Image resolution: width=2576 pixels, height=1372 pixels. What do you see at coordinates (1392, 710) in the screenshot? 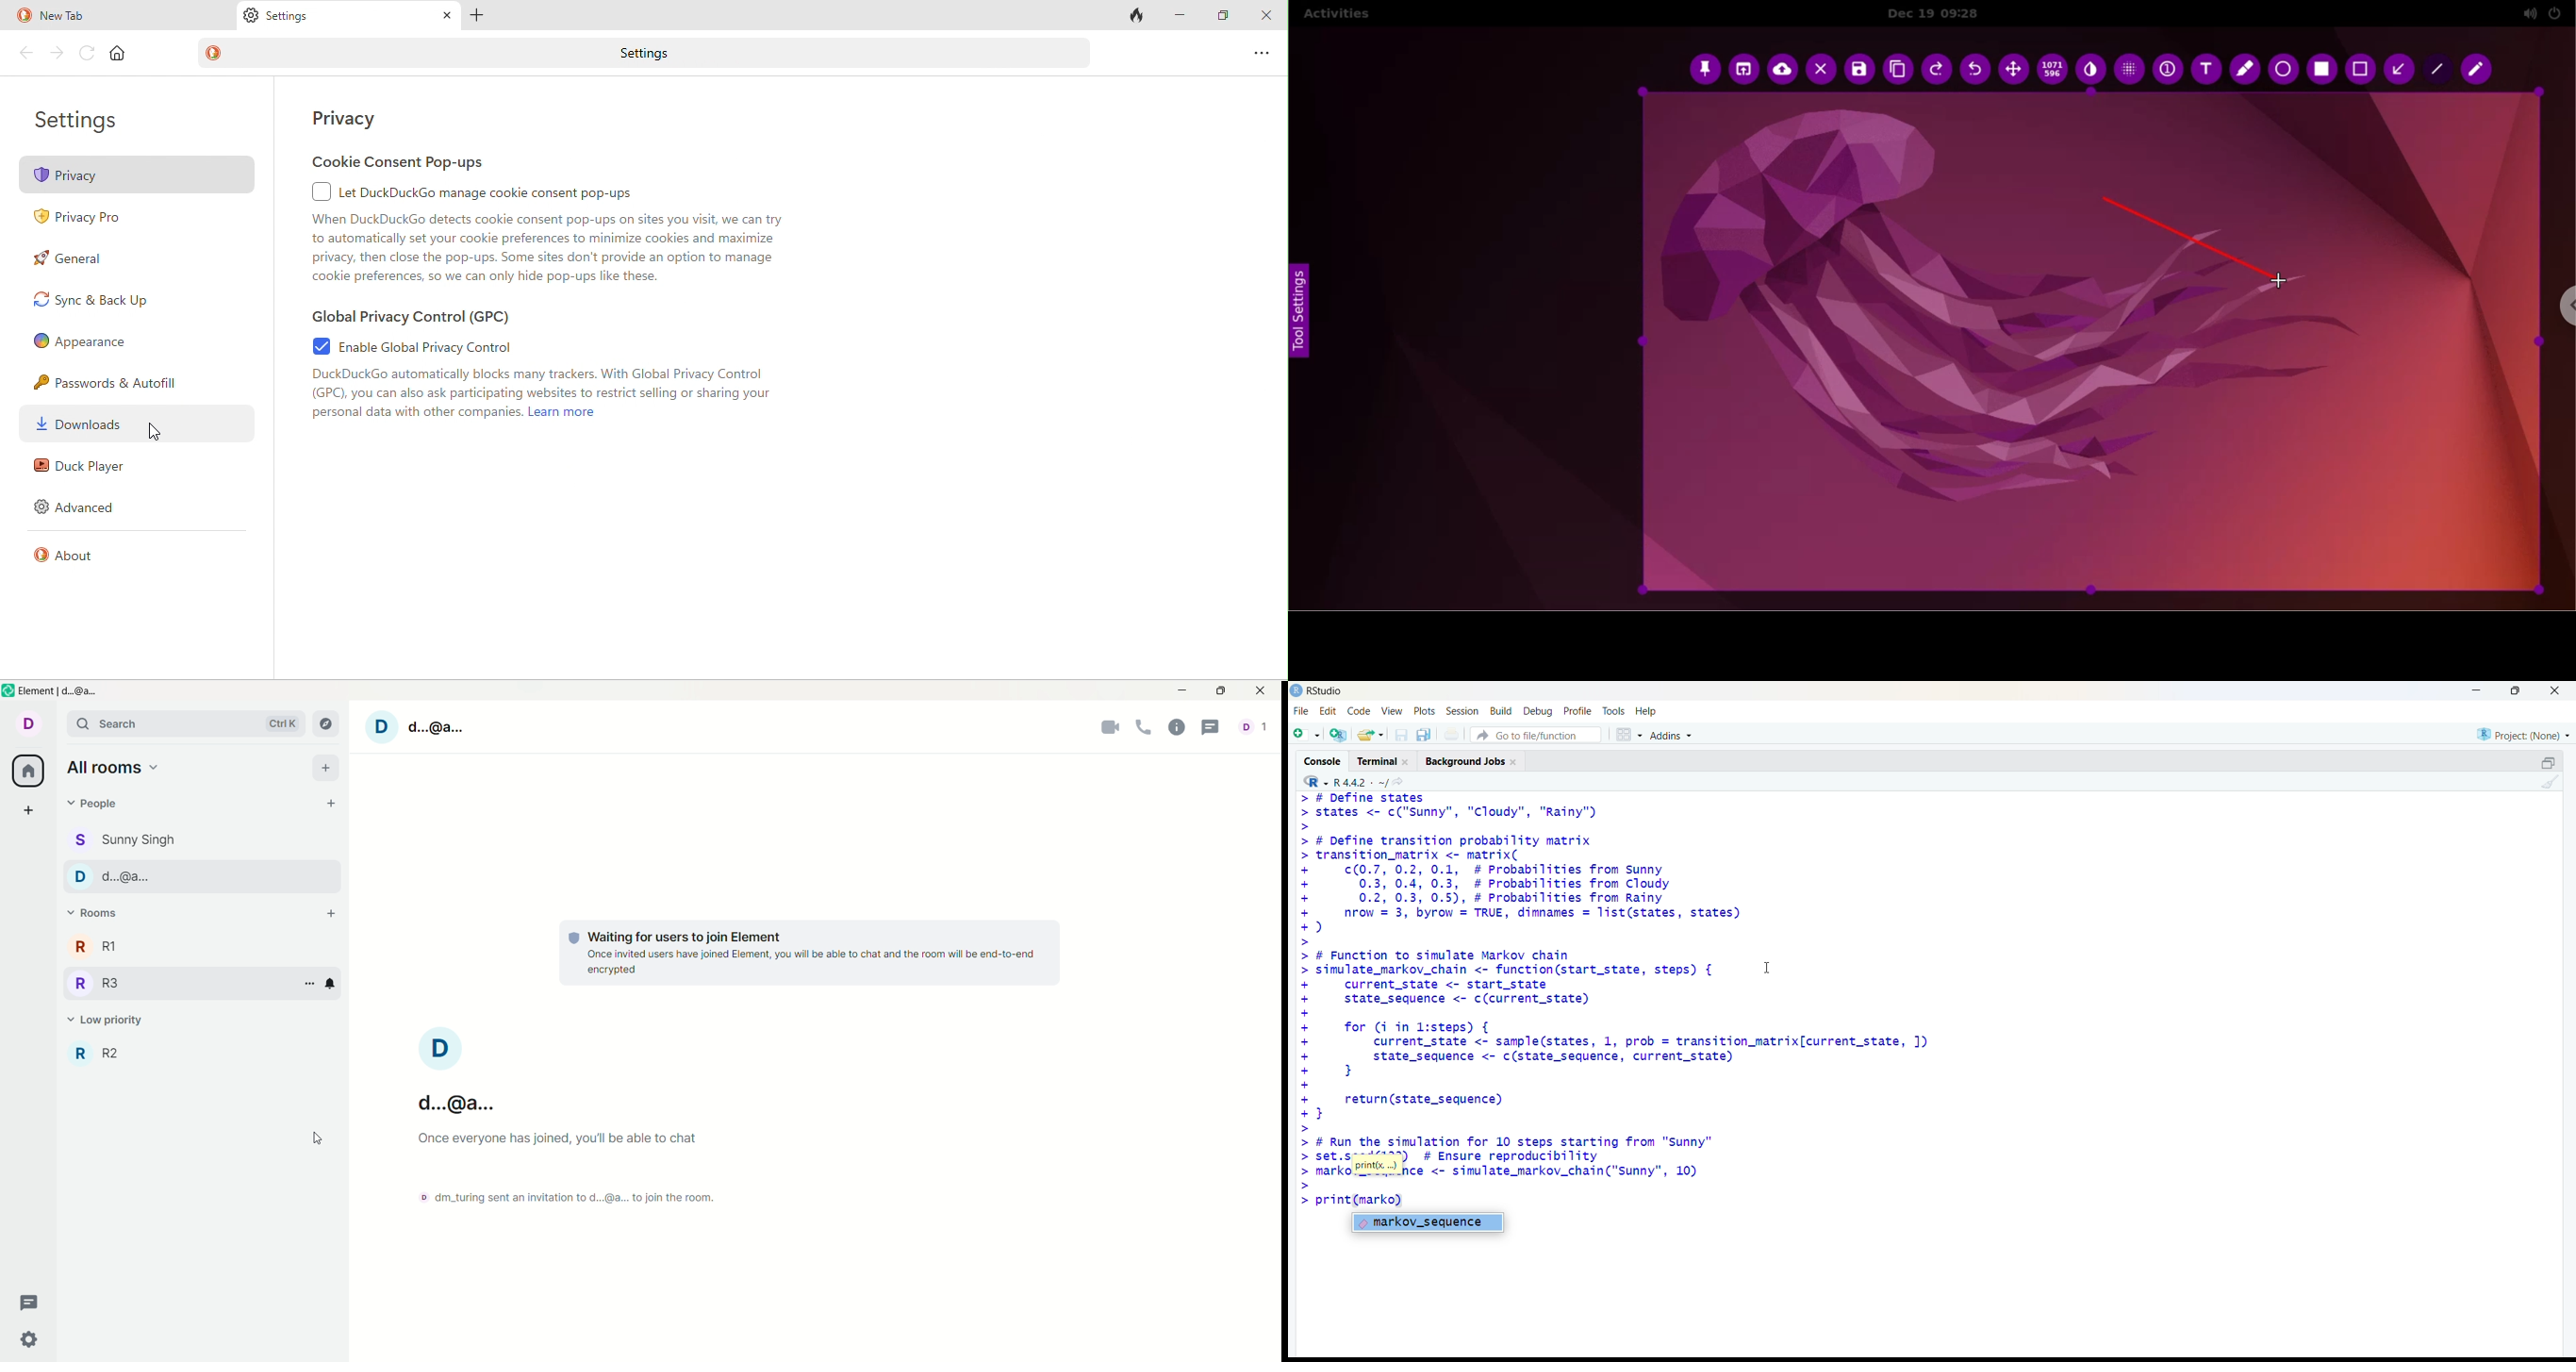
I see `view` at bounding box center [1392, 710].